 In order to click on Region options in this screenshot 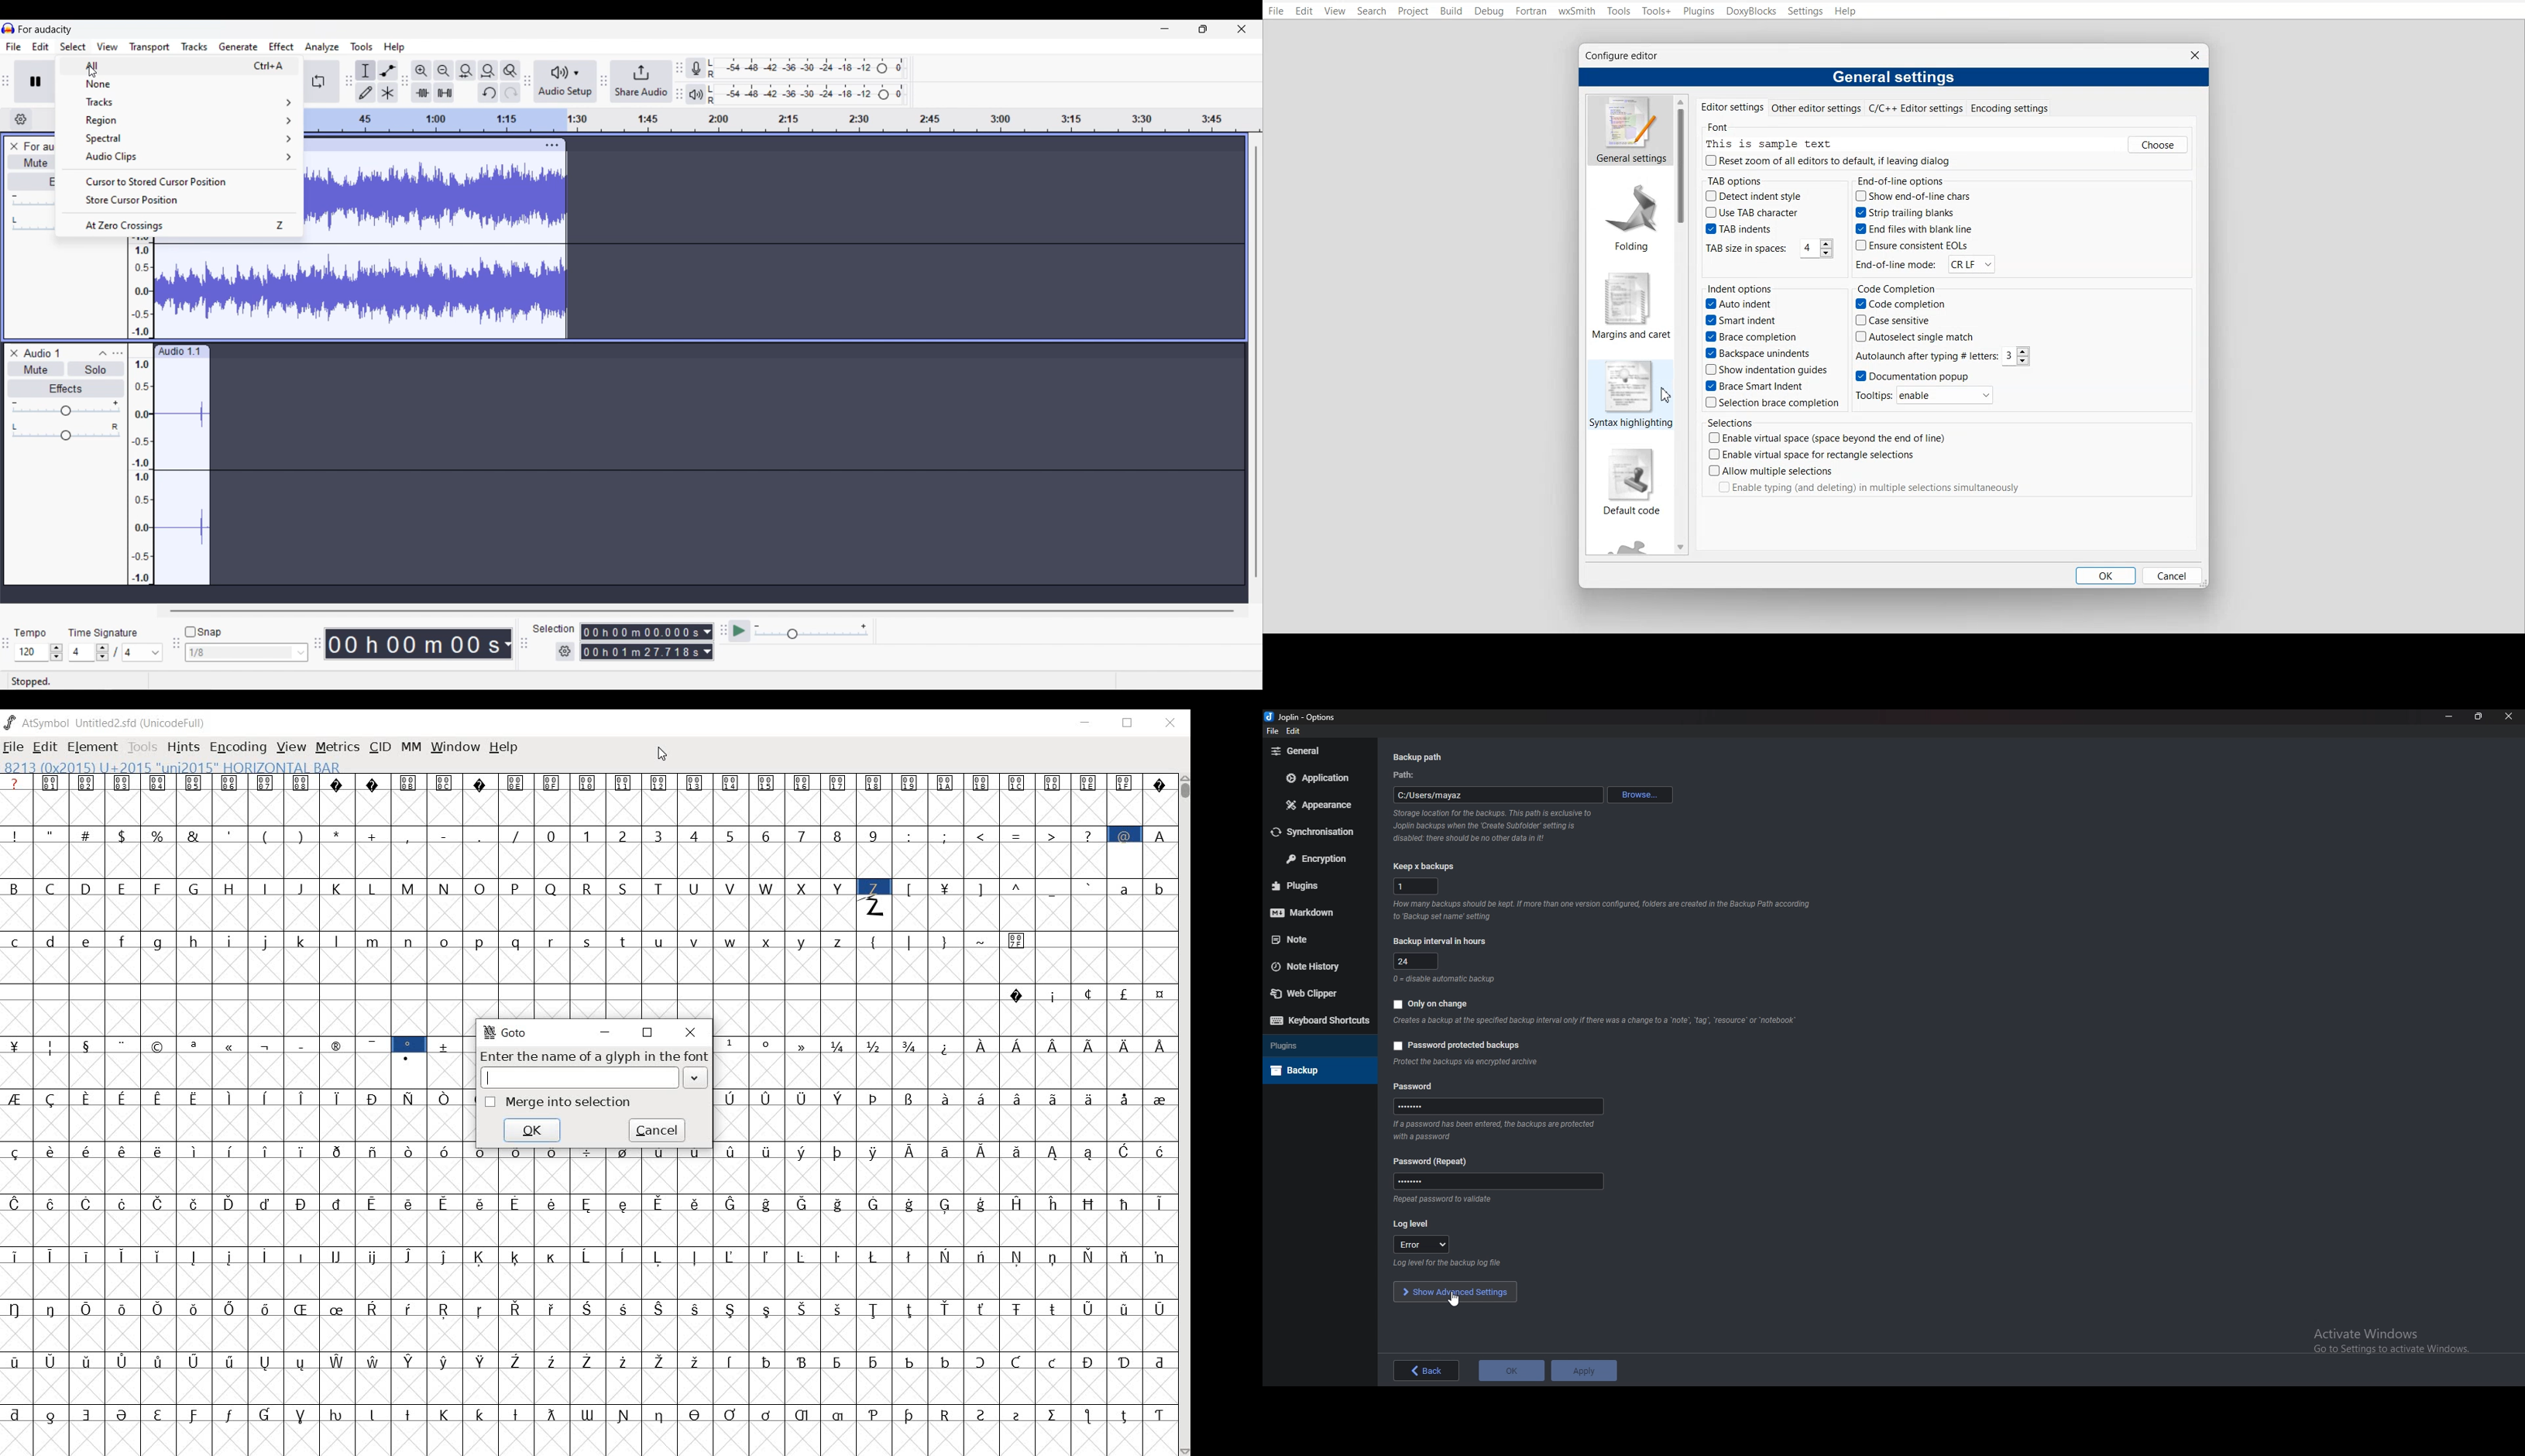, I will do `click(180, 120)`.